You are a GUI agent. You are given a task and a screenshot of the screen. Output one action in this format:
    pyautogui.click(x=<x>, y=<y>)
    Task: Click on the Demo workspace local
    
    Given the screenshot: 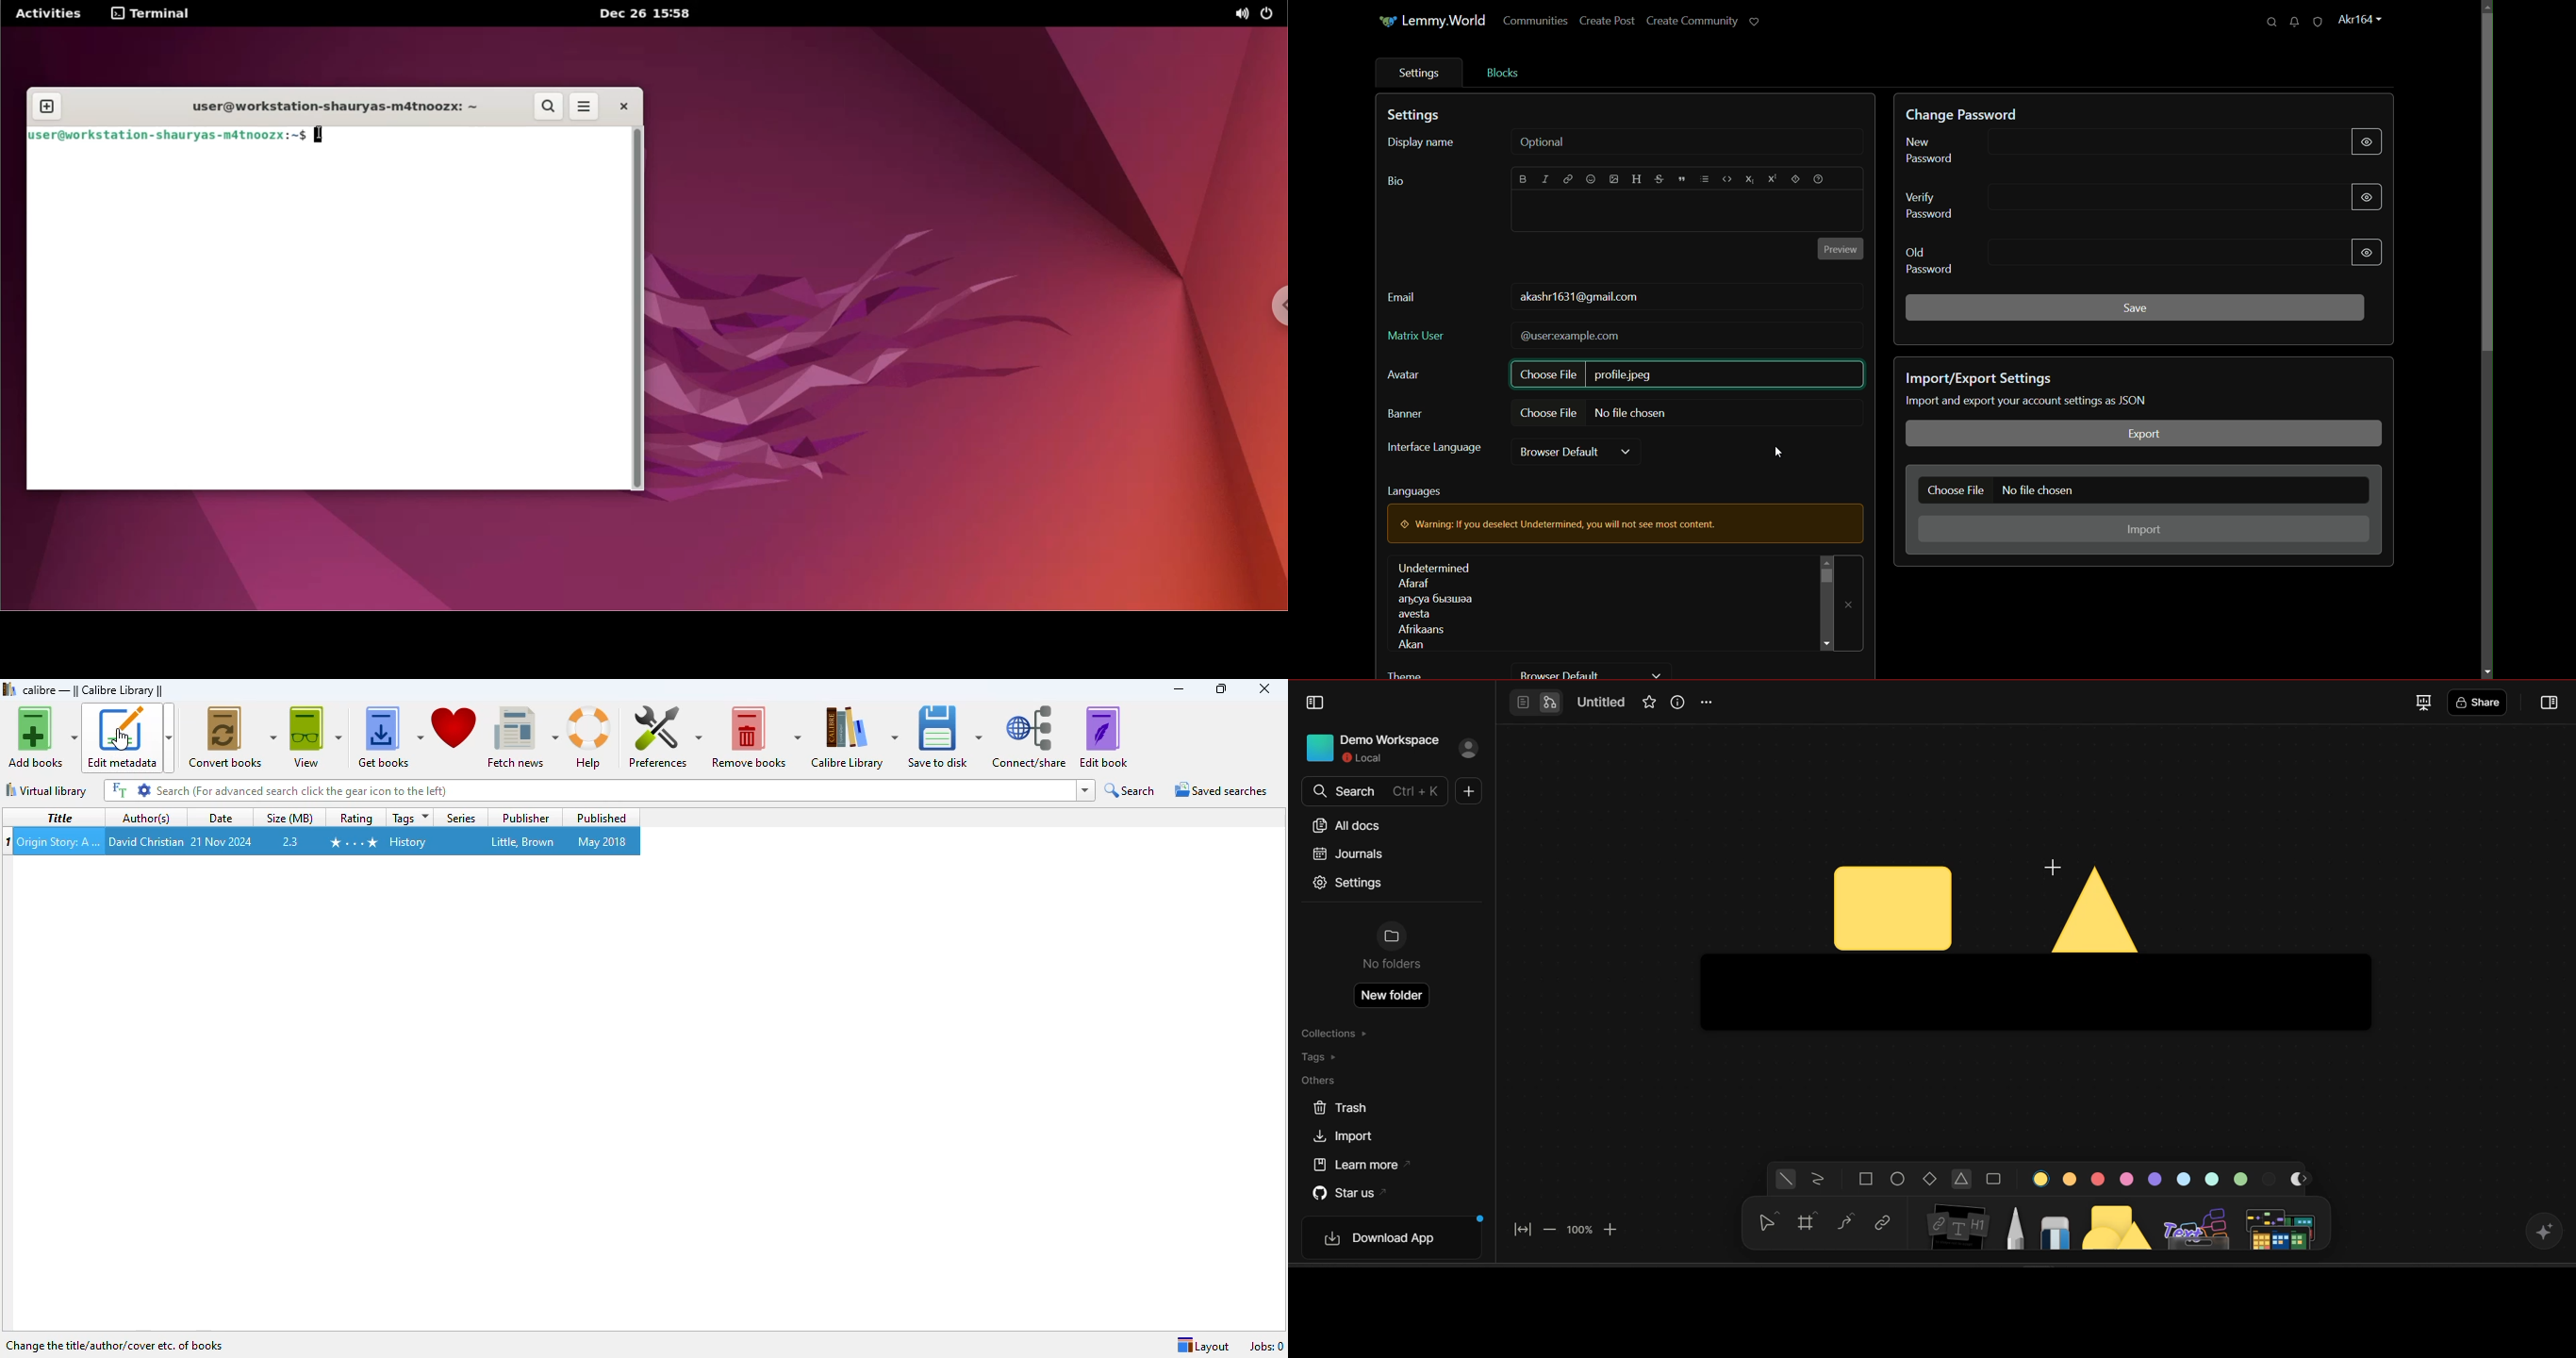 What is the action you would take?
    pyautogui.click(x=1368, y=747)
    